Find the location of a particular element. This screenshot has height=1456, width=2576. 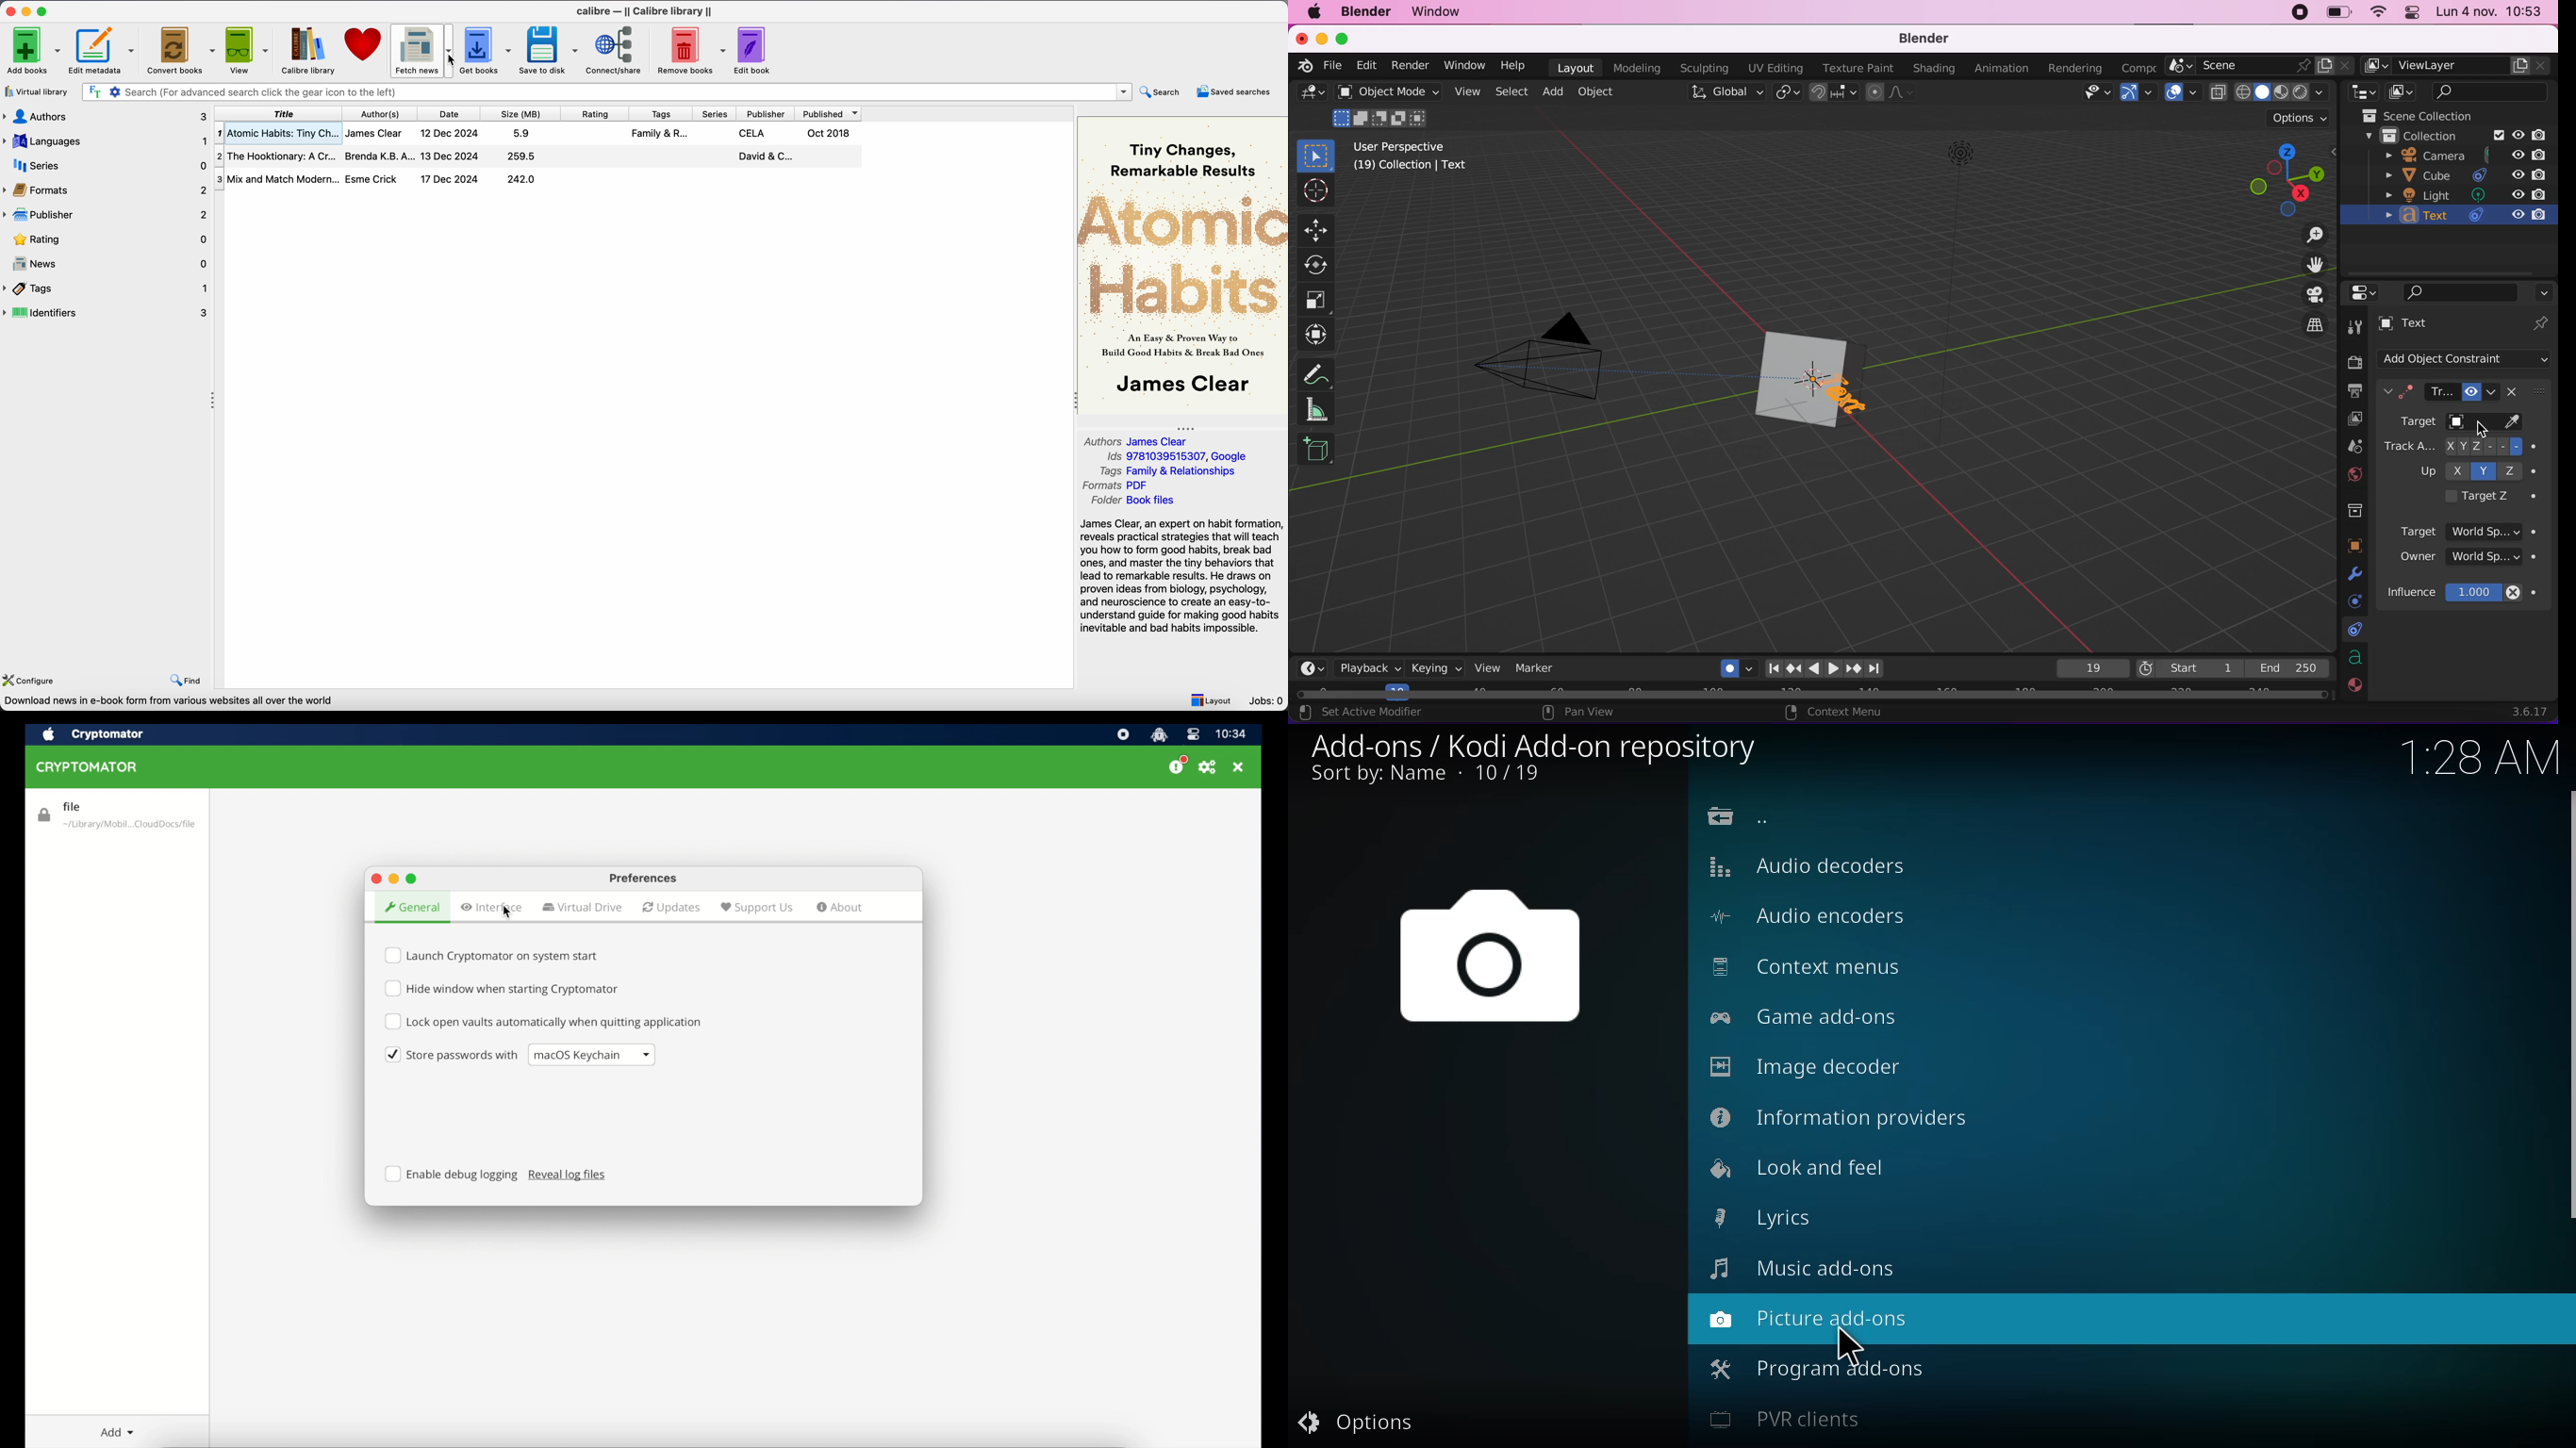

file is located at coordinates (1333, 65).